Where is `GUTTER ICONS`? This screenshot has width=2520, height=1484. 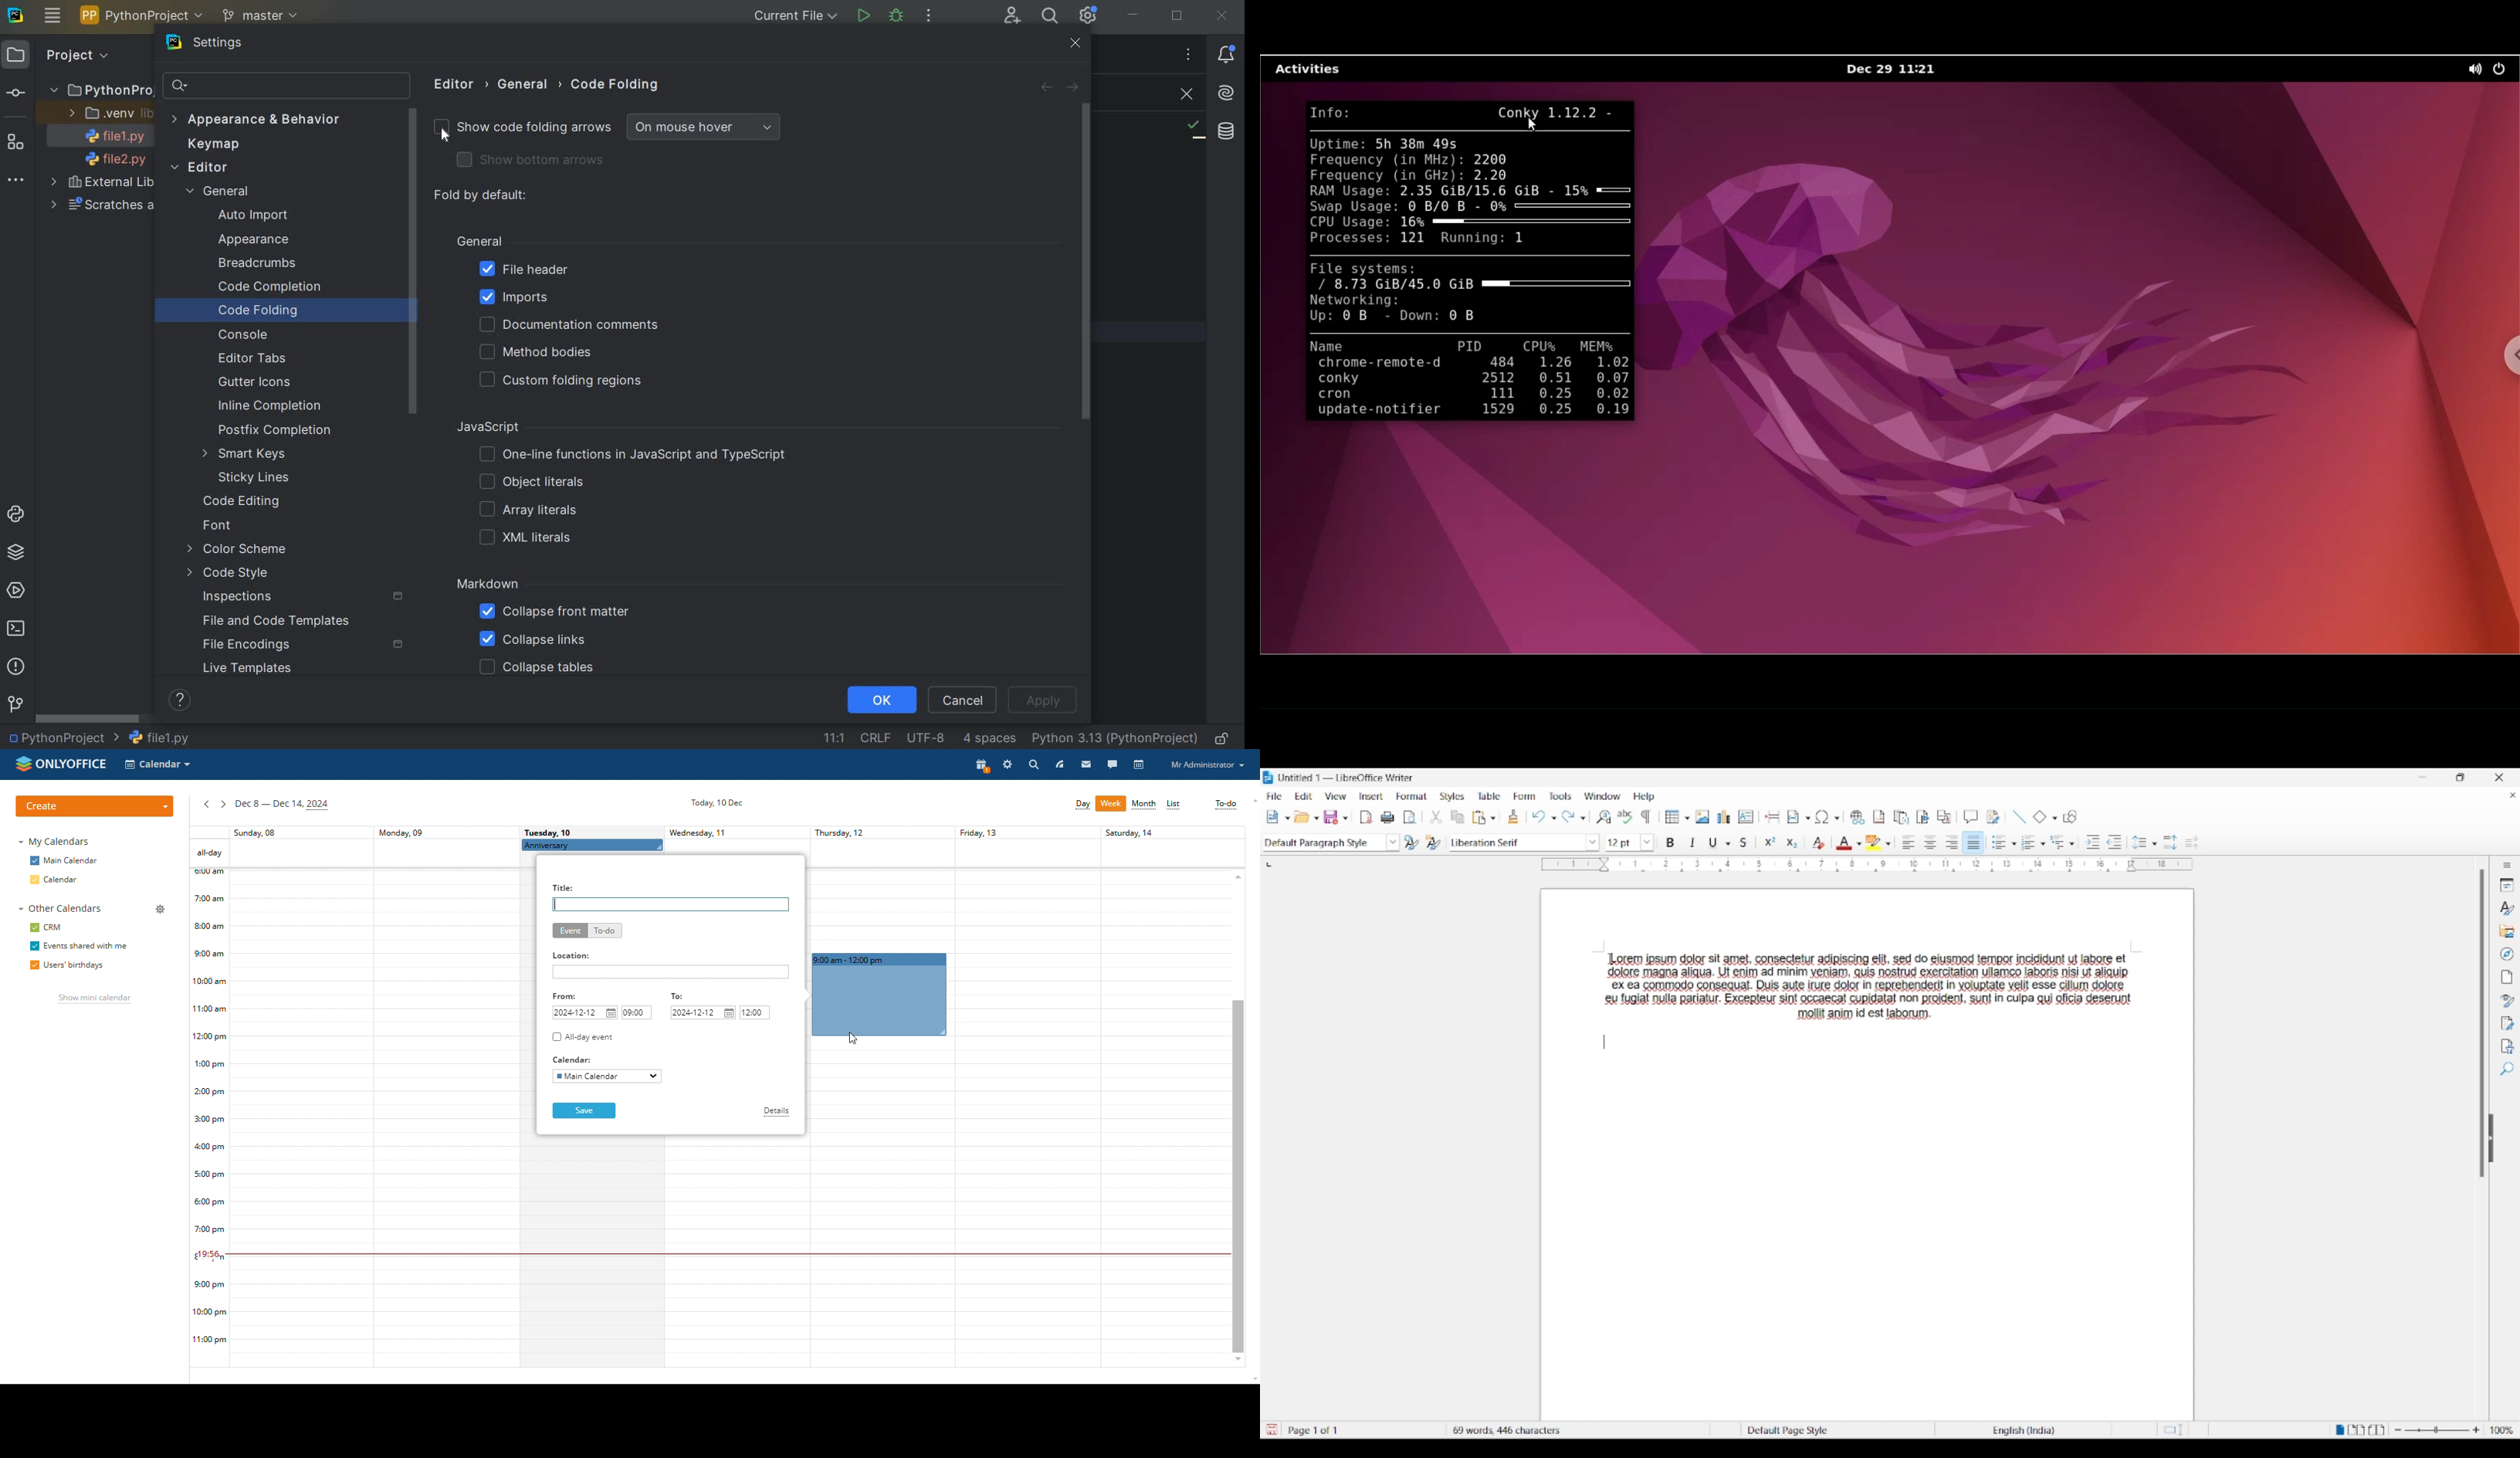 GUTTER ICONS is located at coordinates (259, 383).